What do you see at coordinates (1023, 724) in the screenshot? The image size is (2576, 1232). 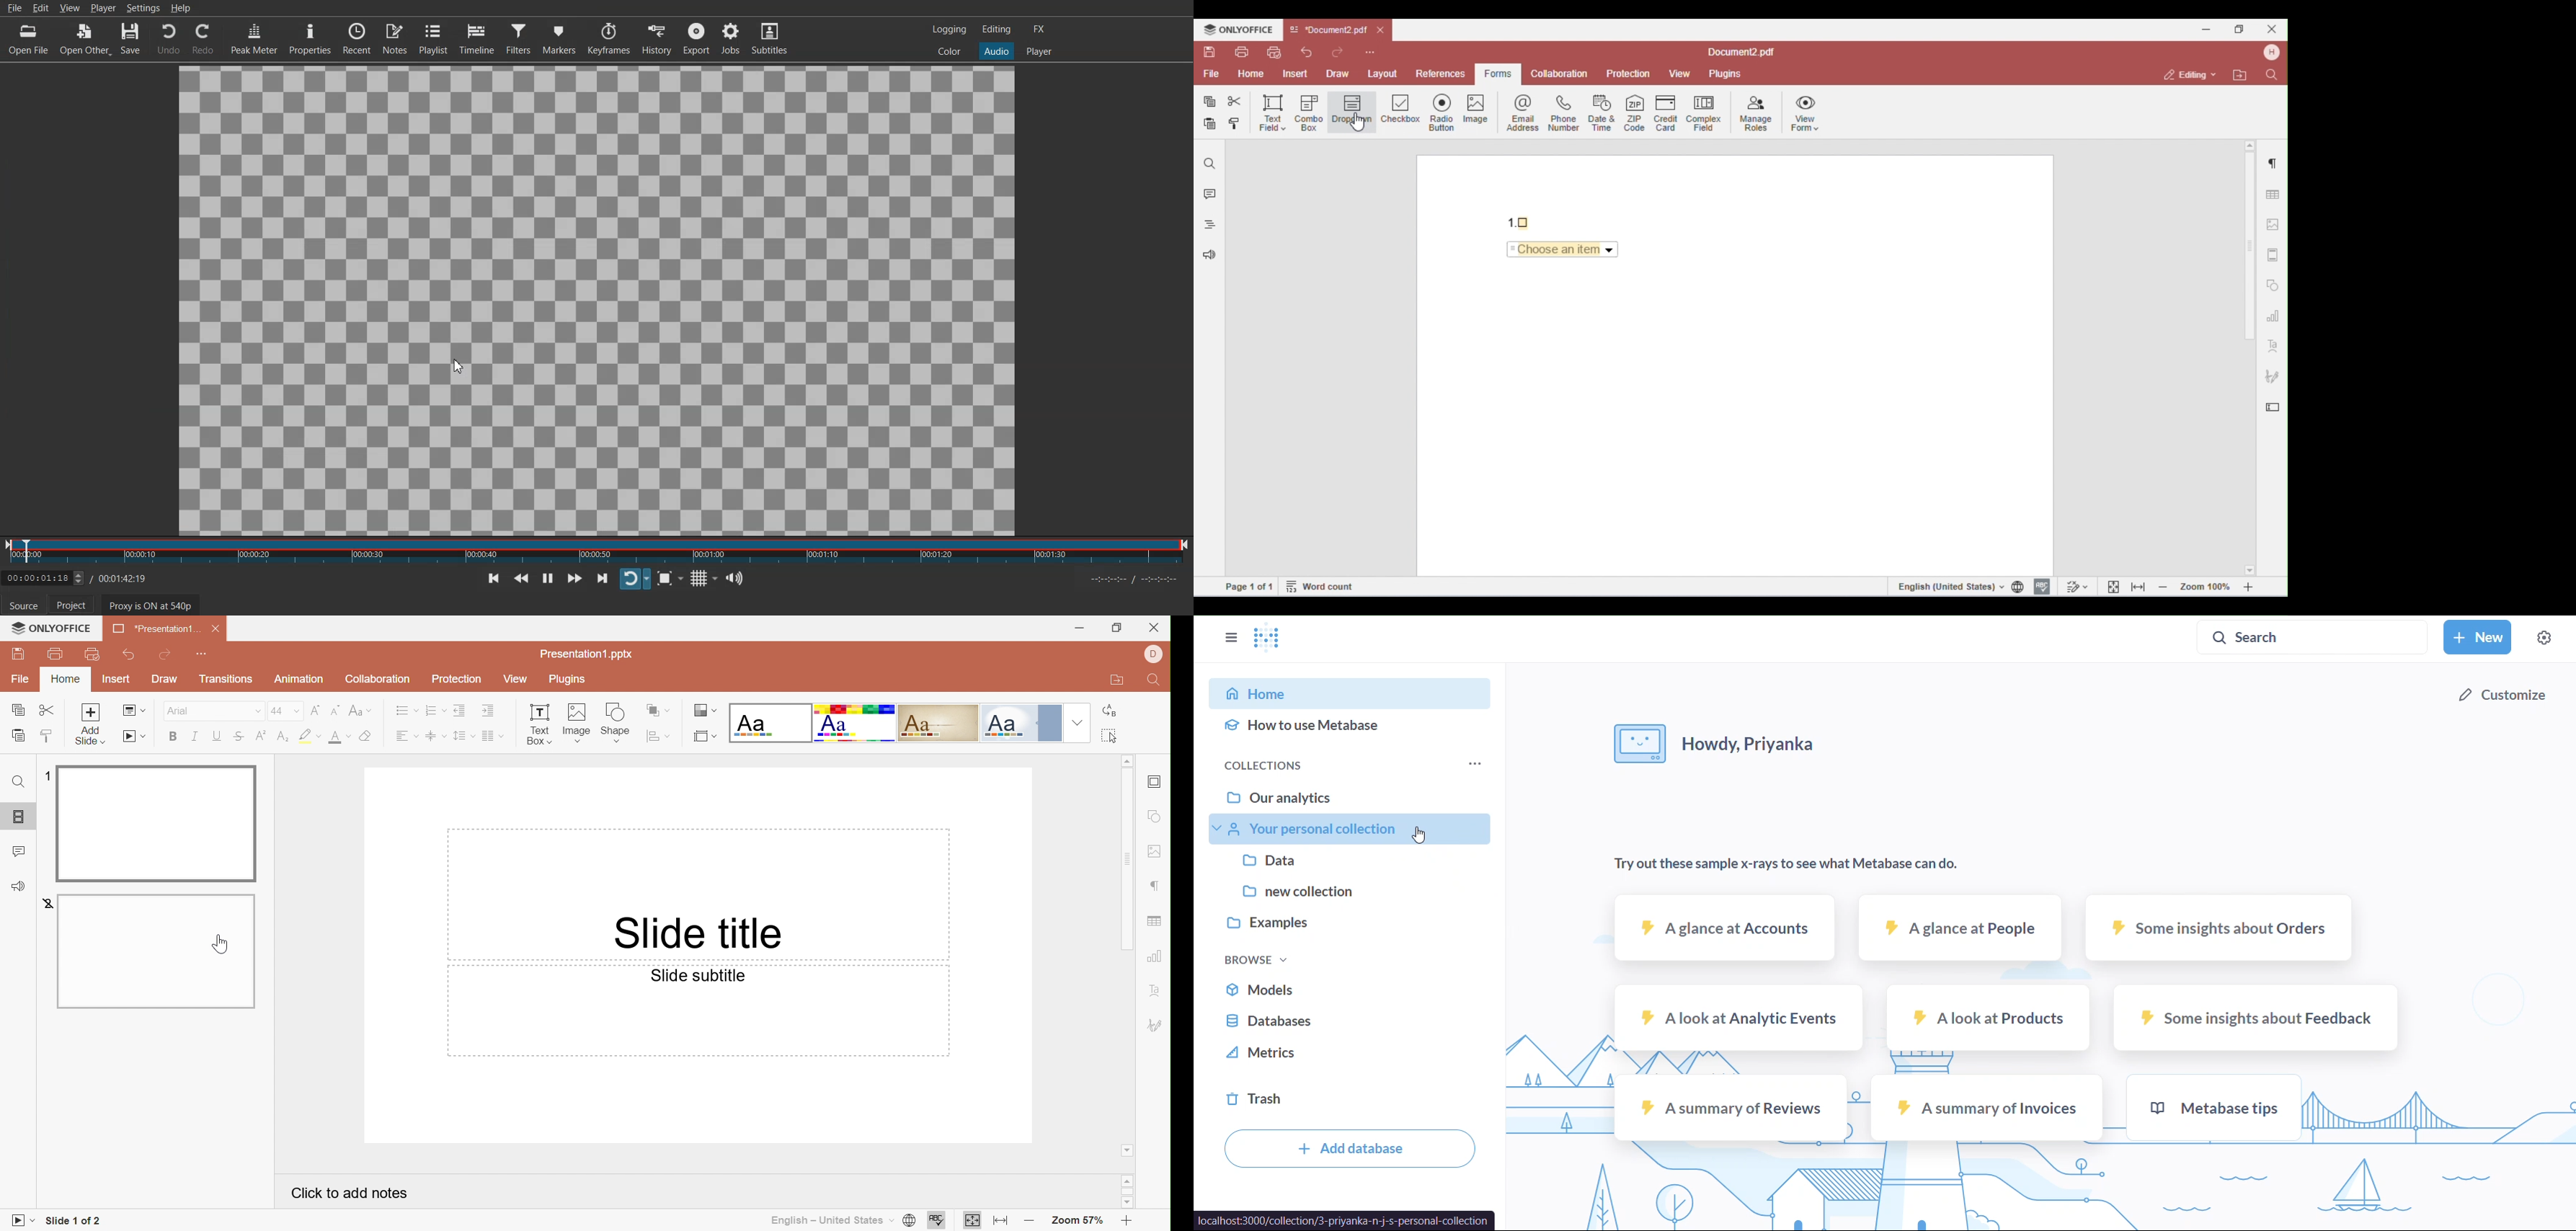 I see `Official` at bounding box center [1023, 724].